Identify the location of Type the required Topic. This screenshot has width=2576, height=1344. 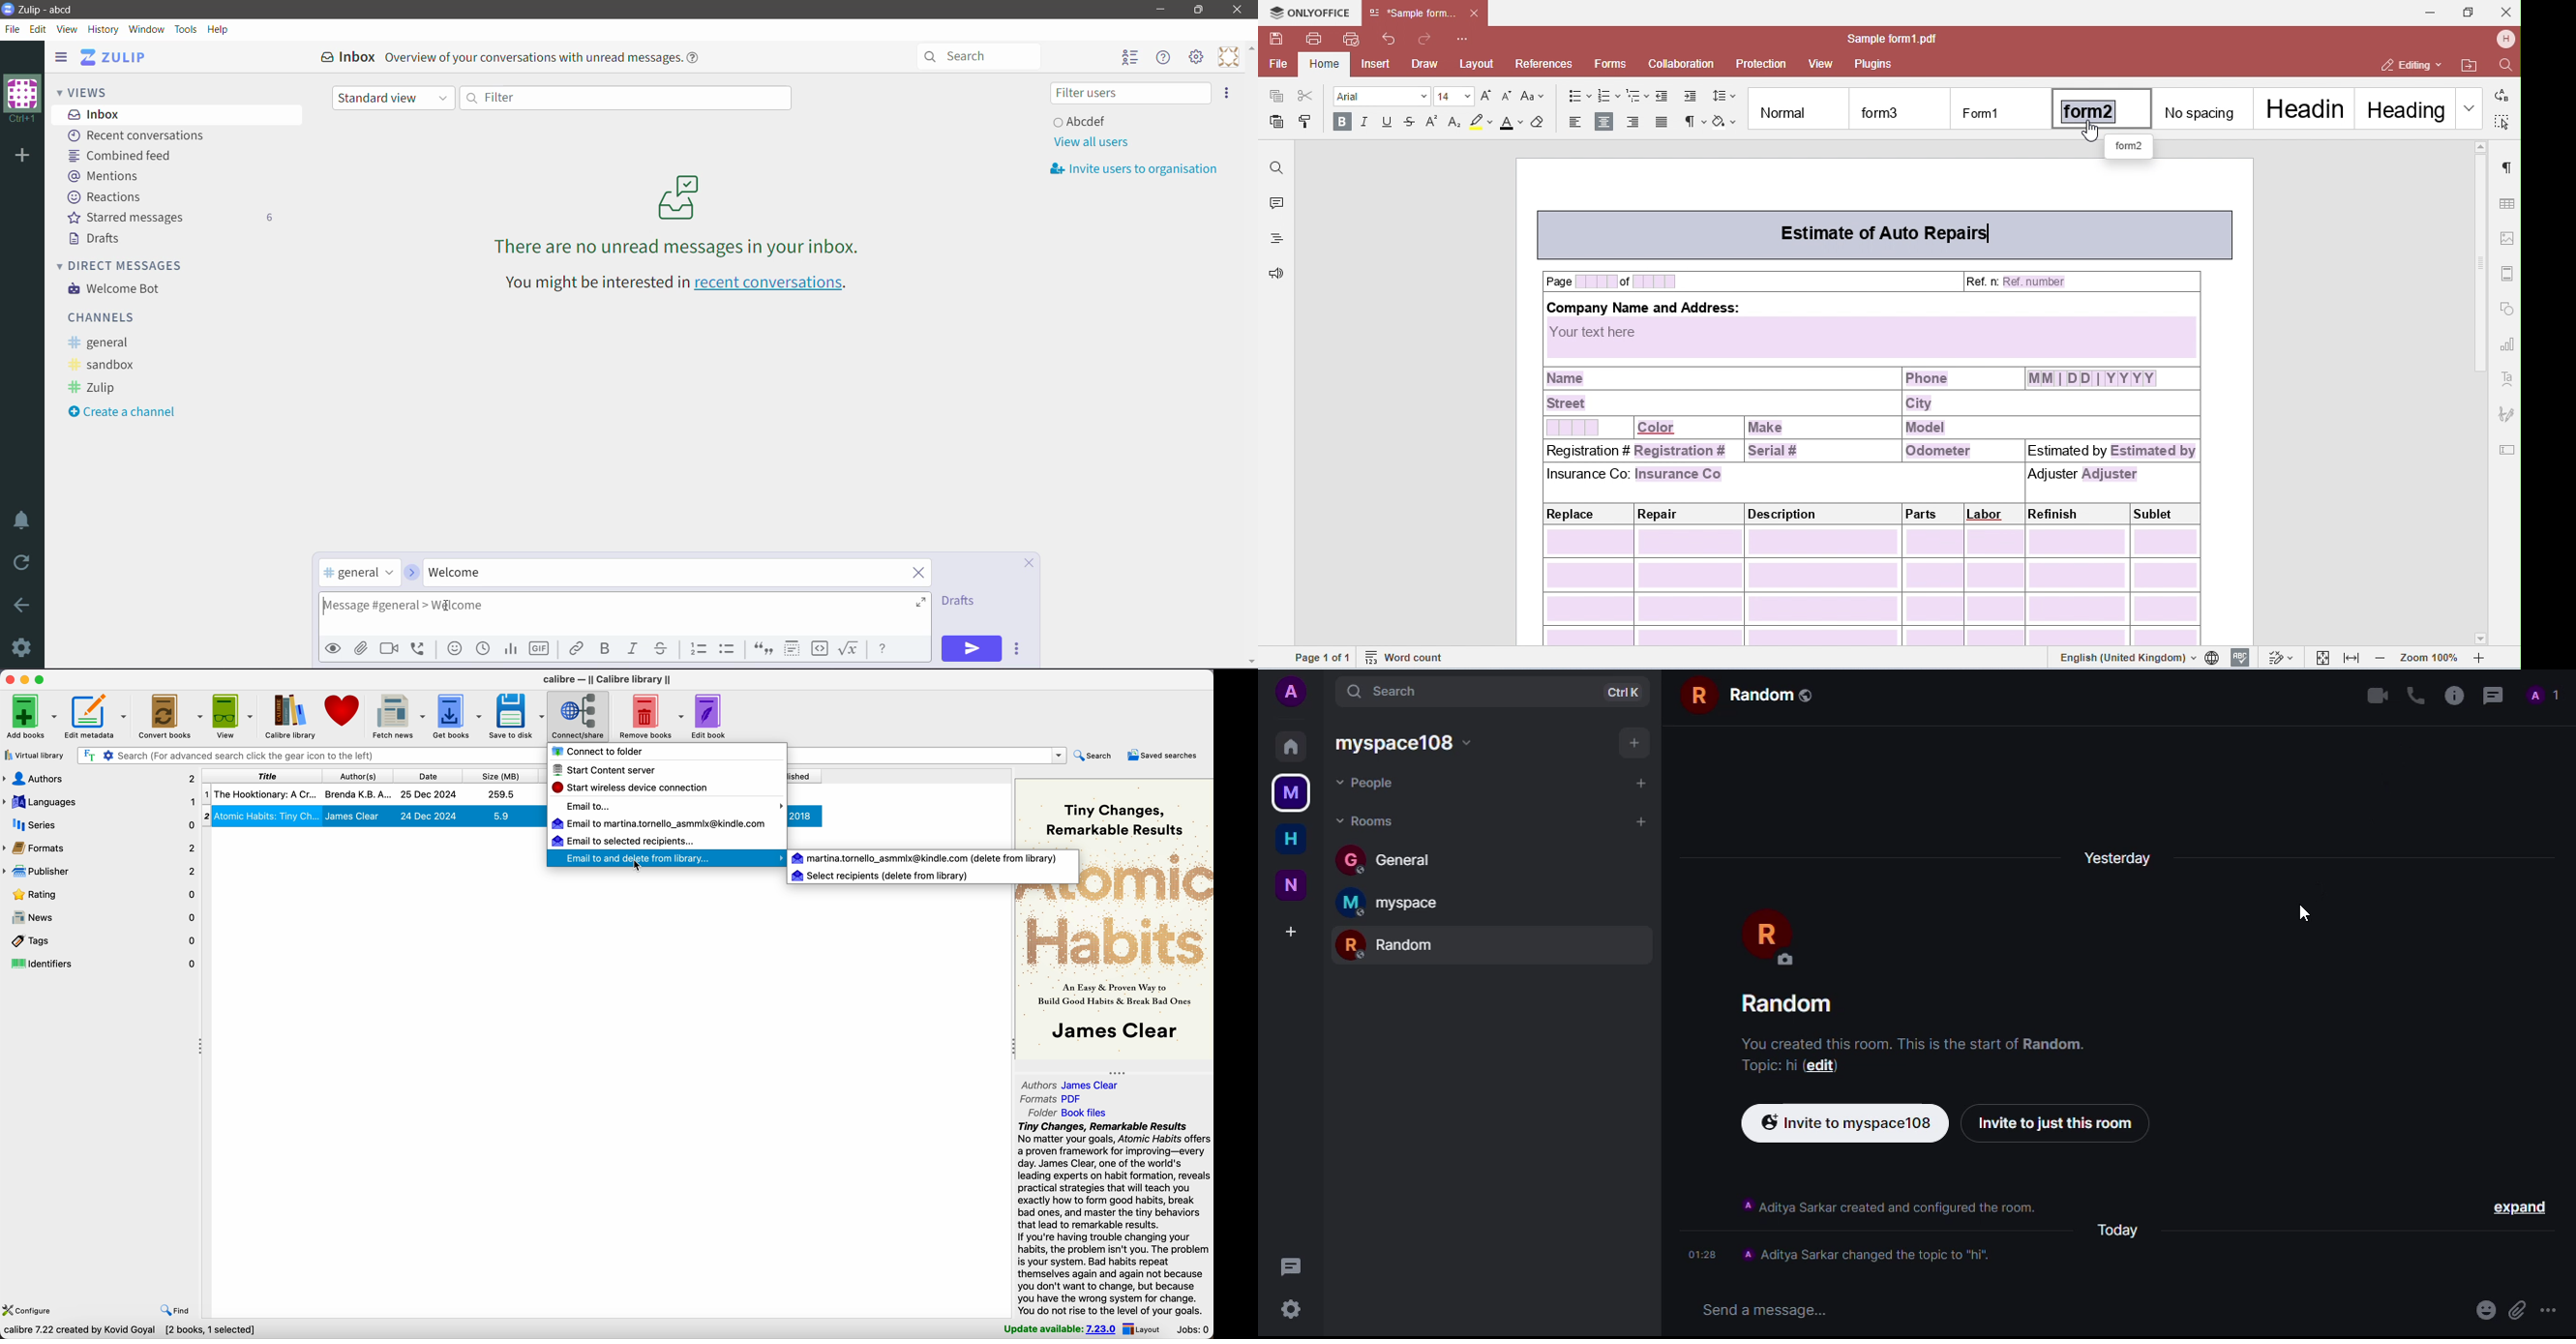
(655, 573).